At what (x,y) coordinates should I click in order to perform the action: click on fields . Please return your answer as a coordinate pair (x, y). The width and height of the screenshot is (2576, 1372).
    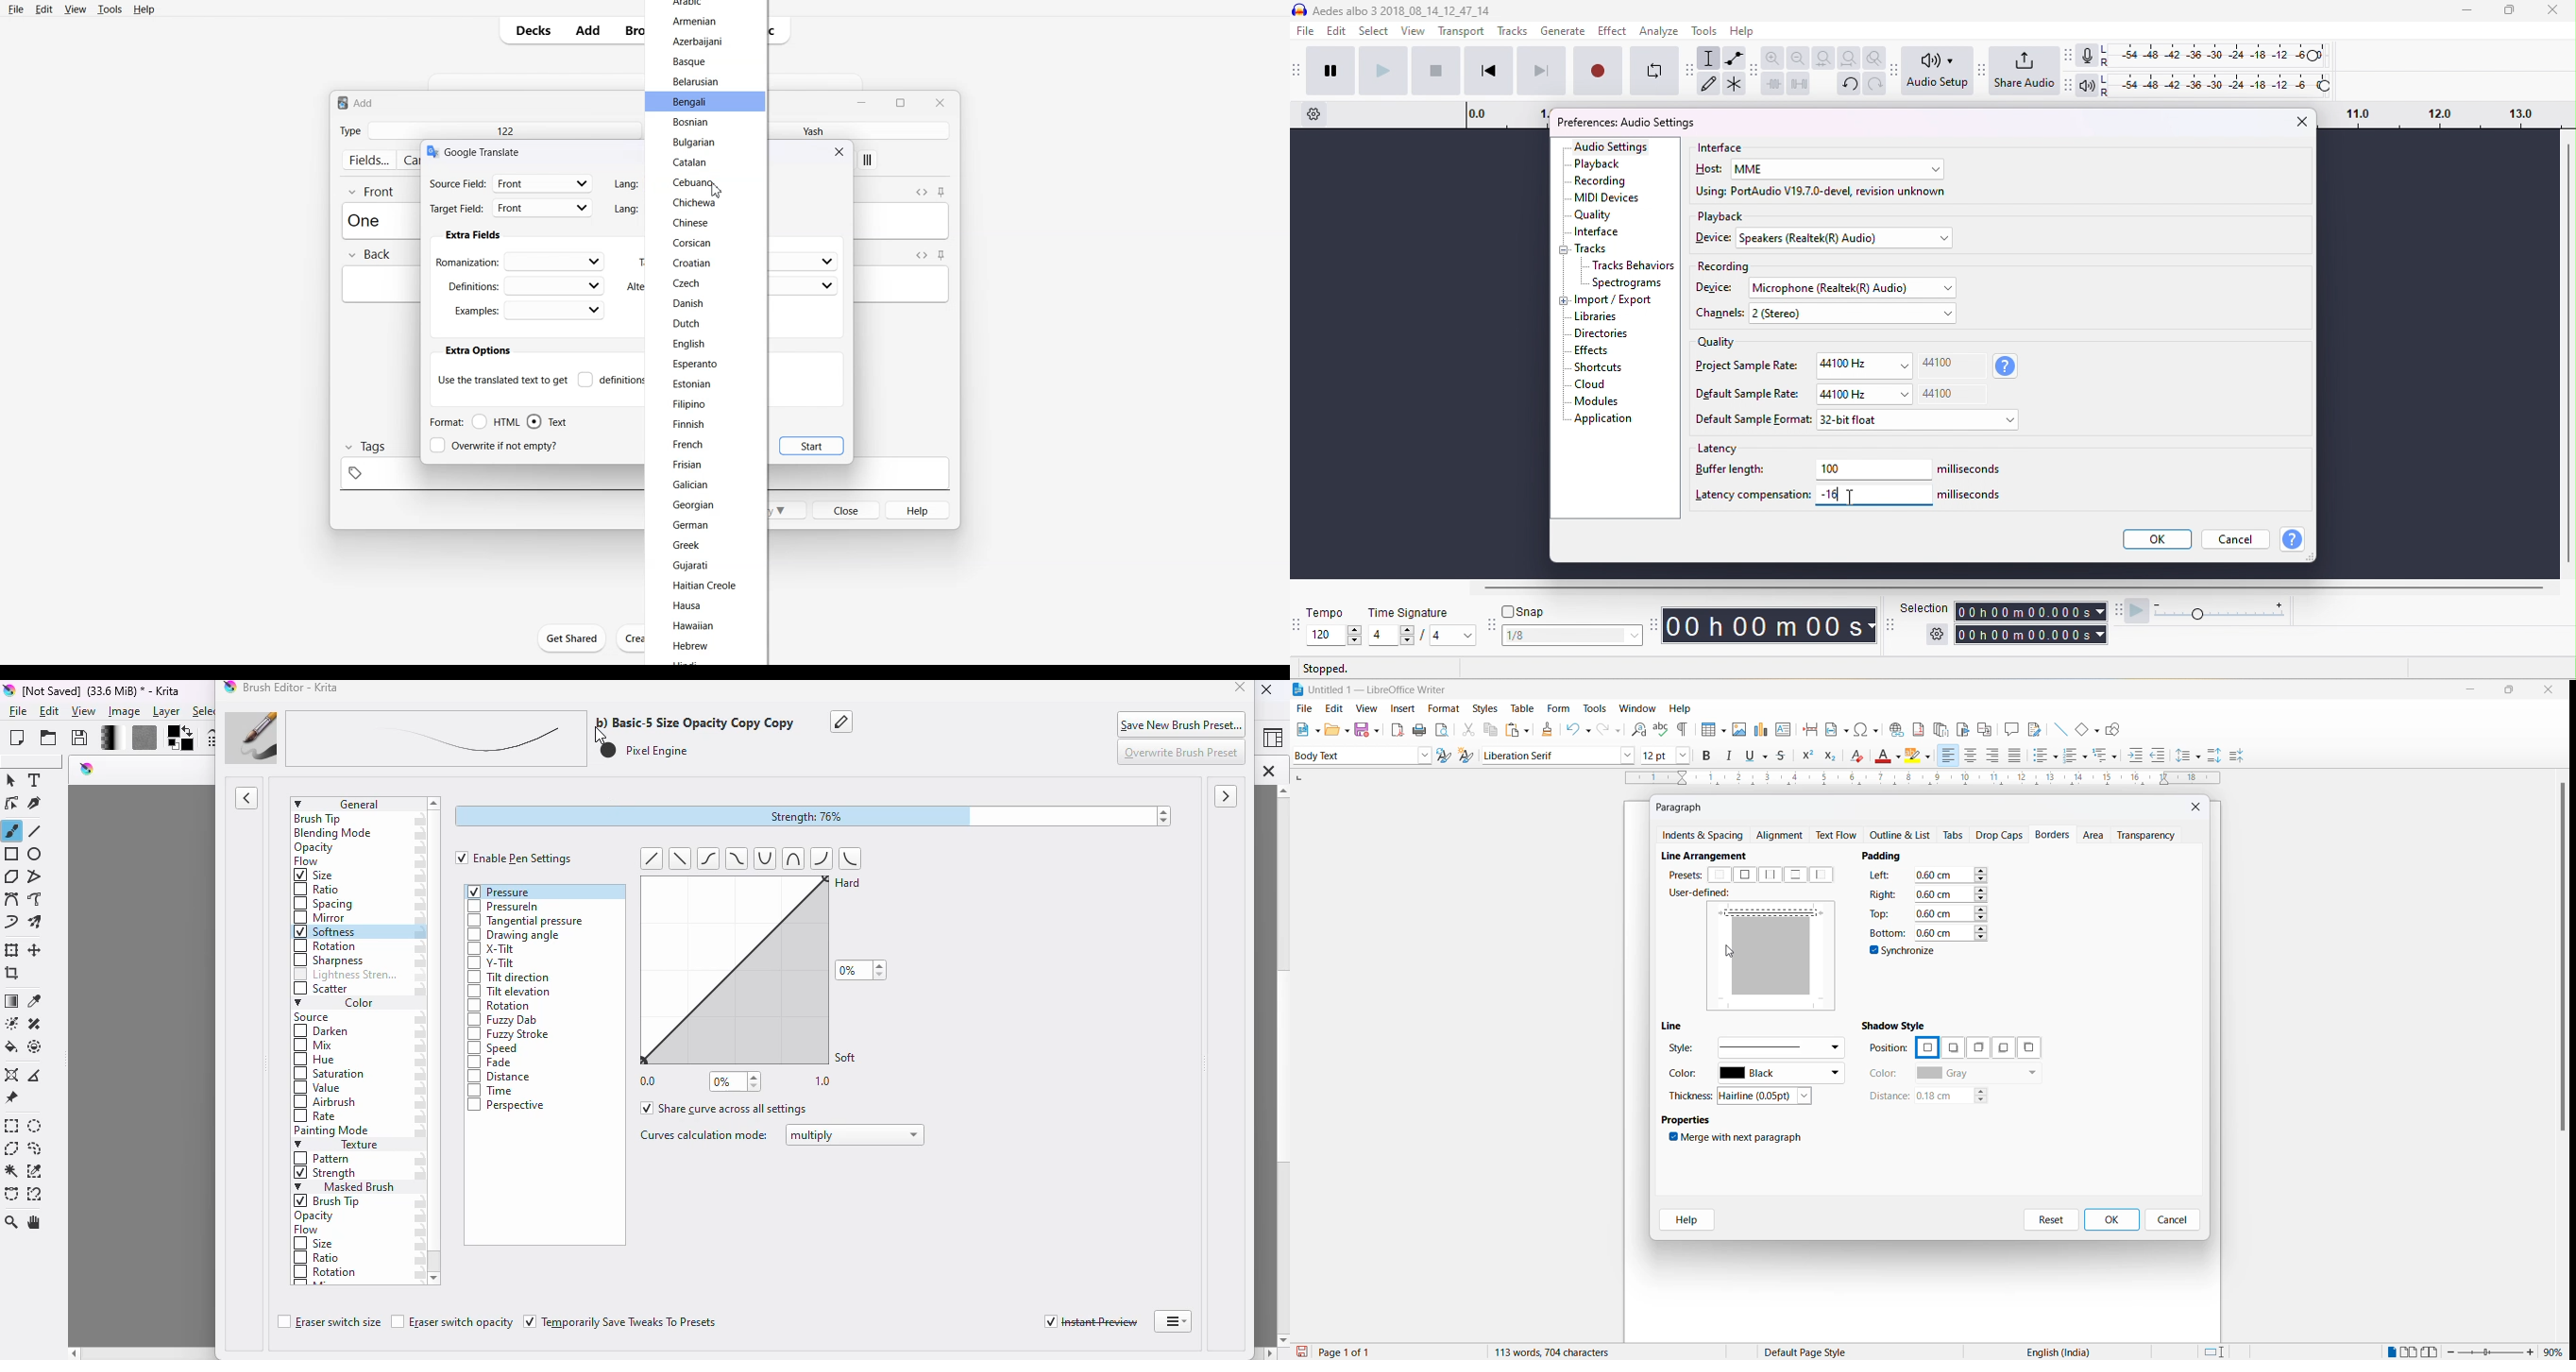
    Looking at the image, I should click on (368, 160).